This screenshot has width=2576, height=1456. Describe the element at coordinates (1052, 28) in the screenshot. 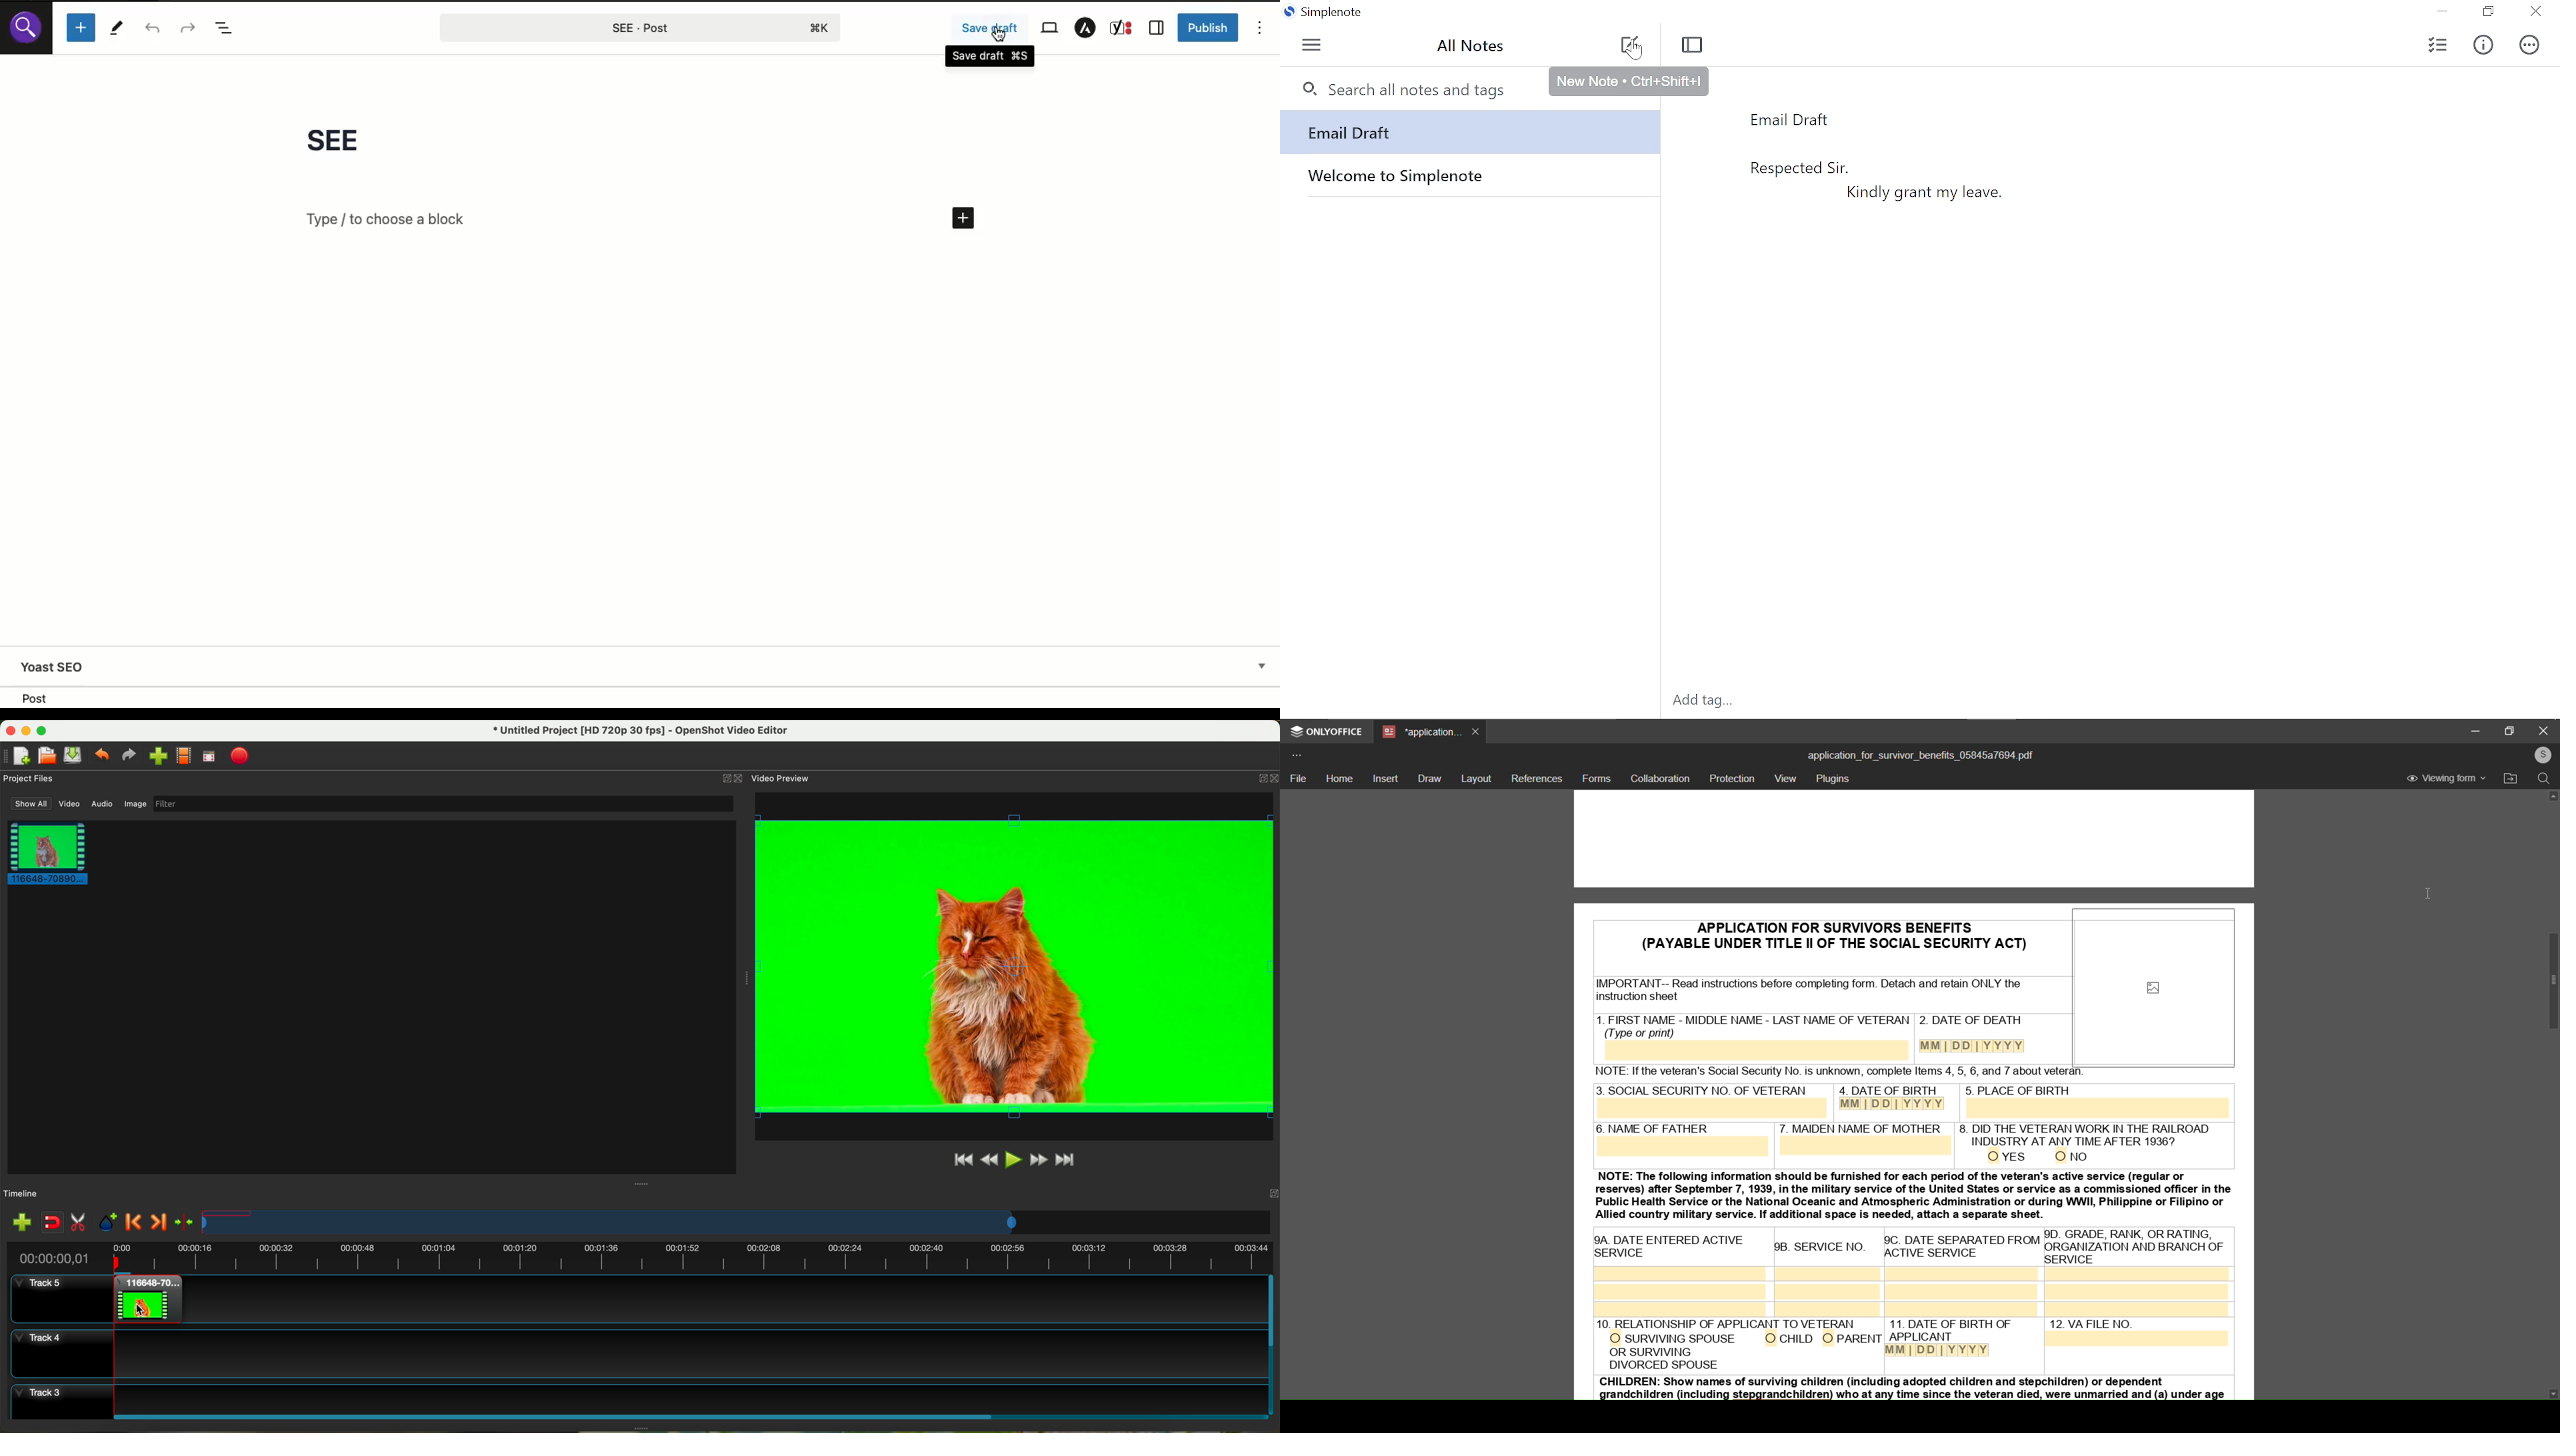

I see `View` at that location.